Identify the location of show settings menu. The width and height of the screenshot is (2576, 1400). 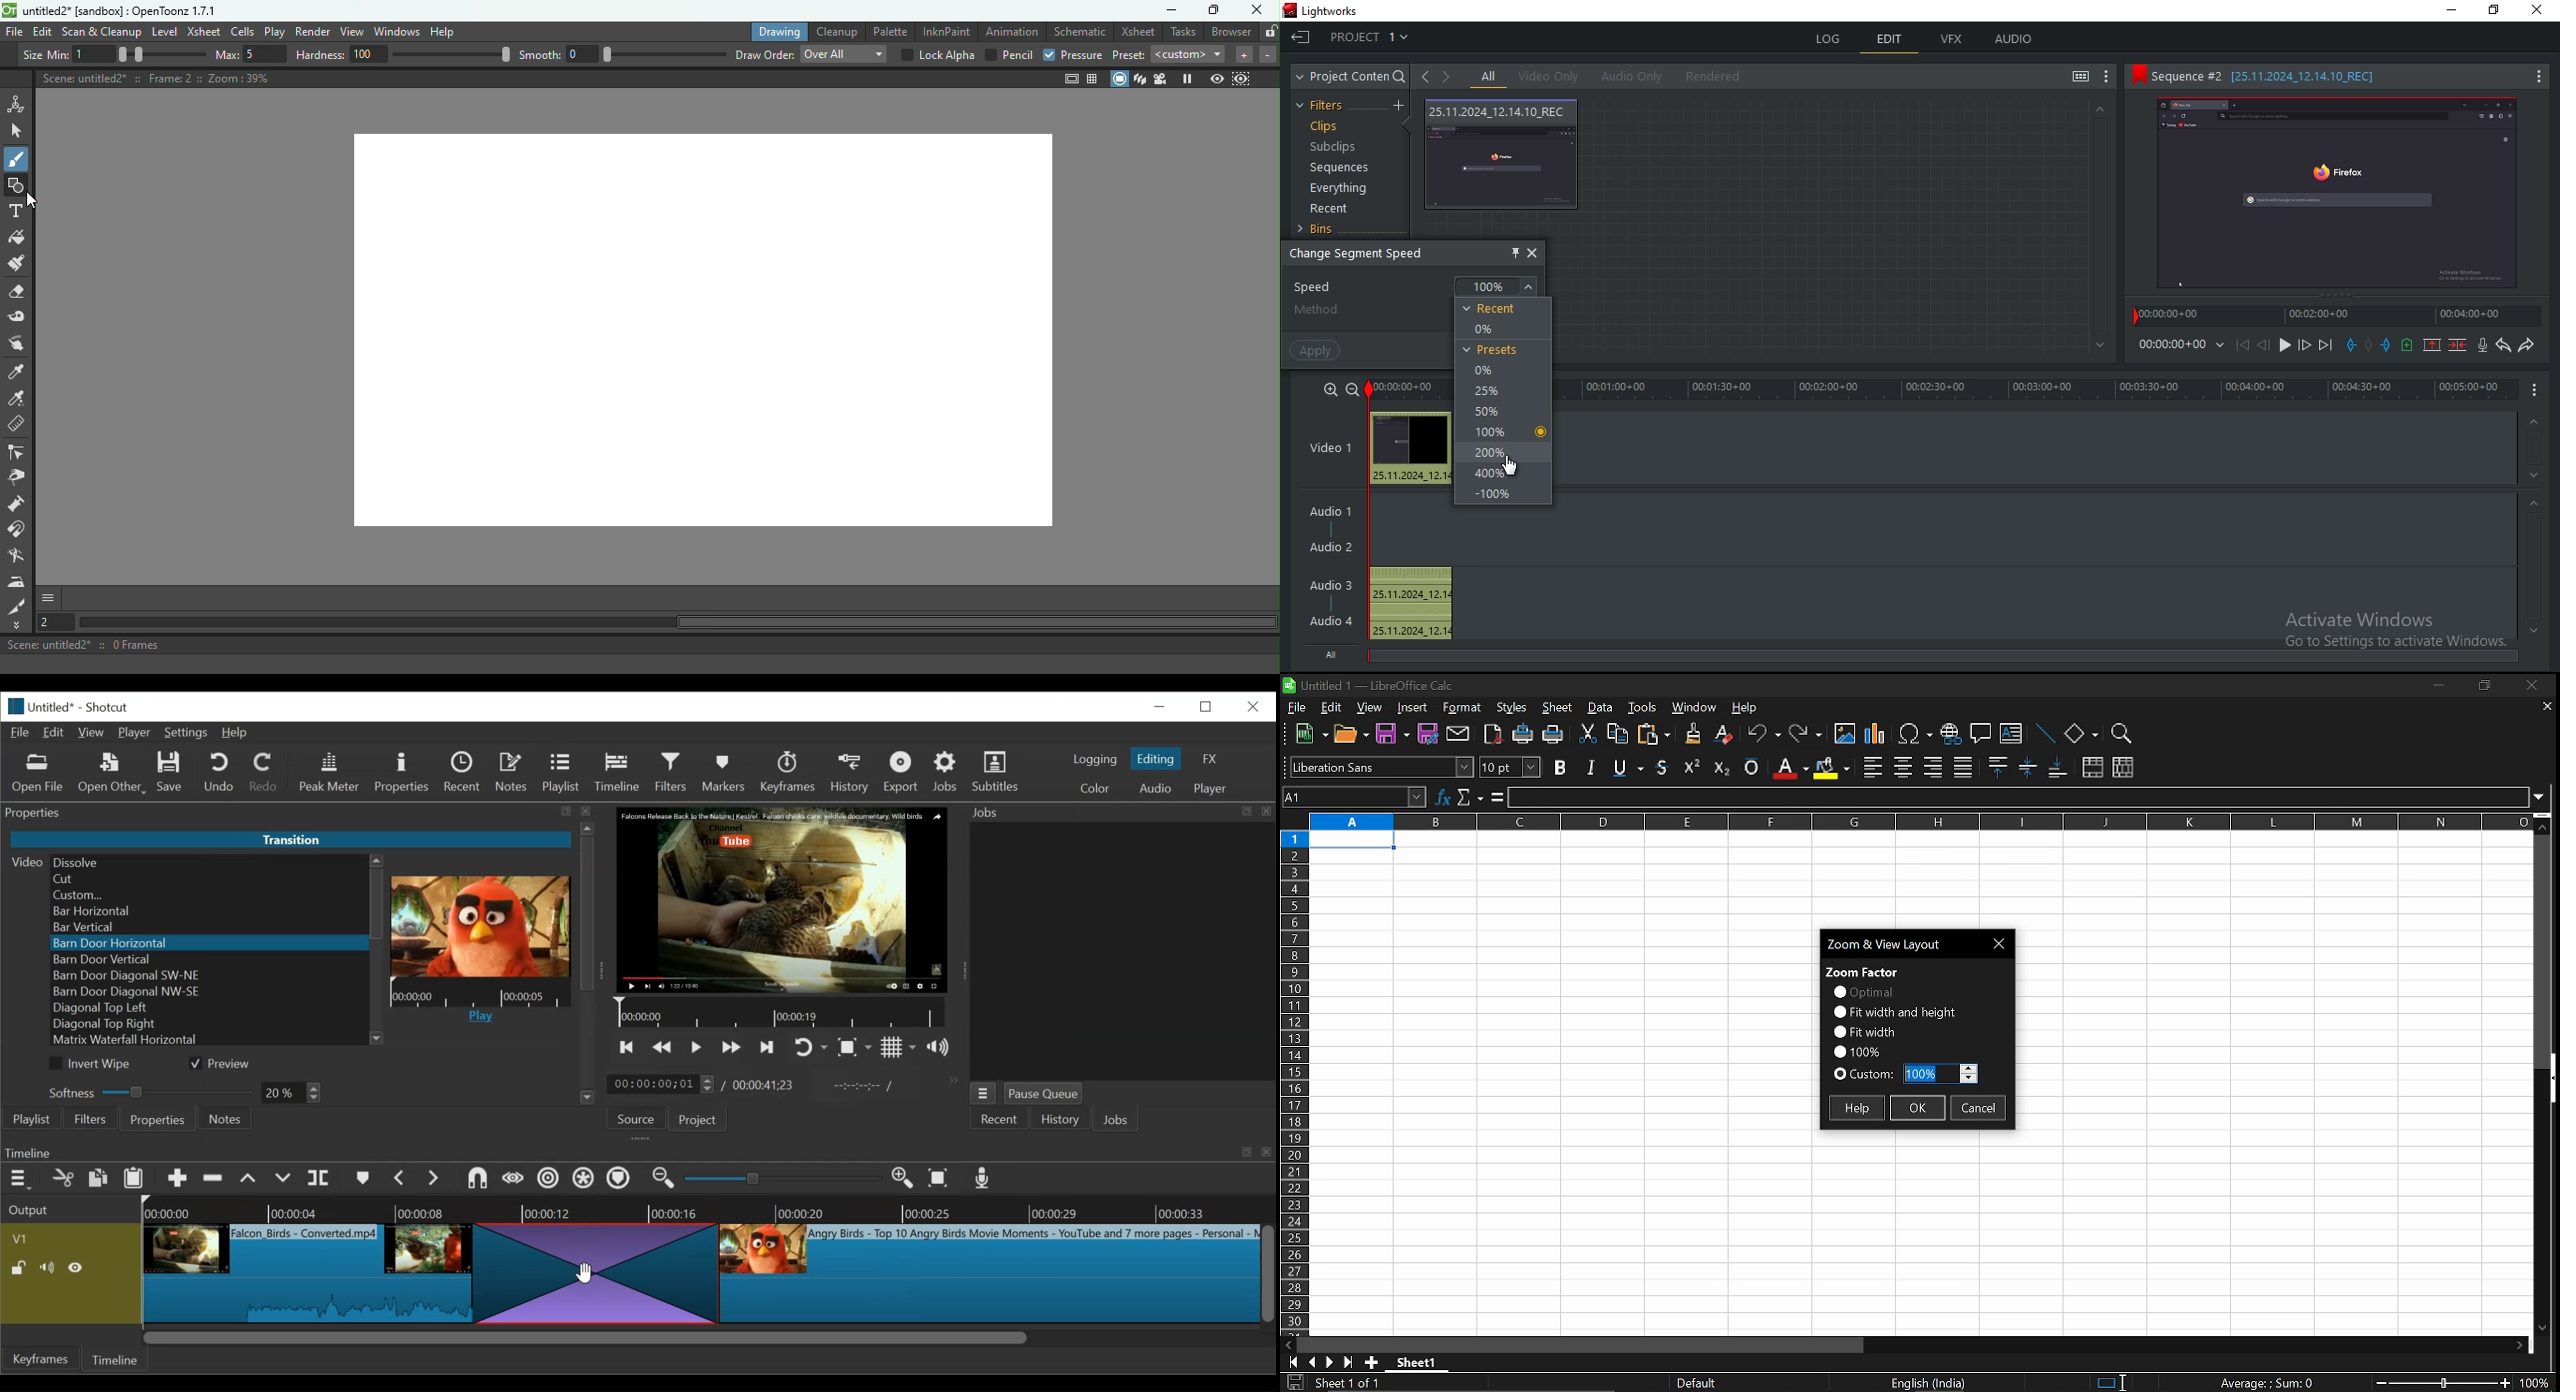
(2108, 77).